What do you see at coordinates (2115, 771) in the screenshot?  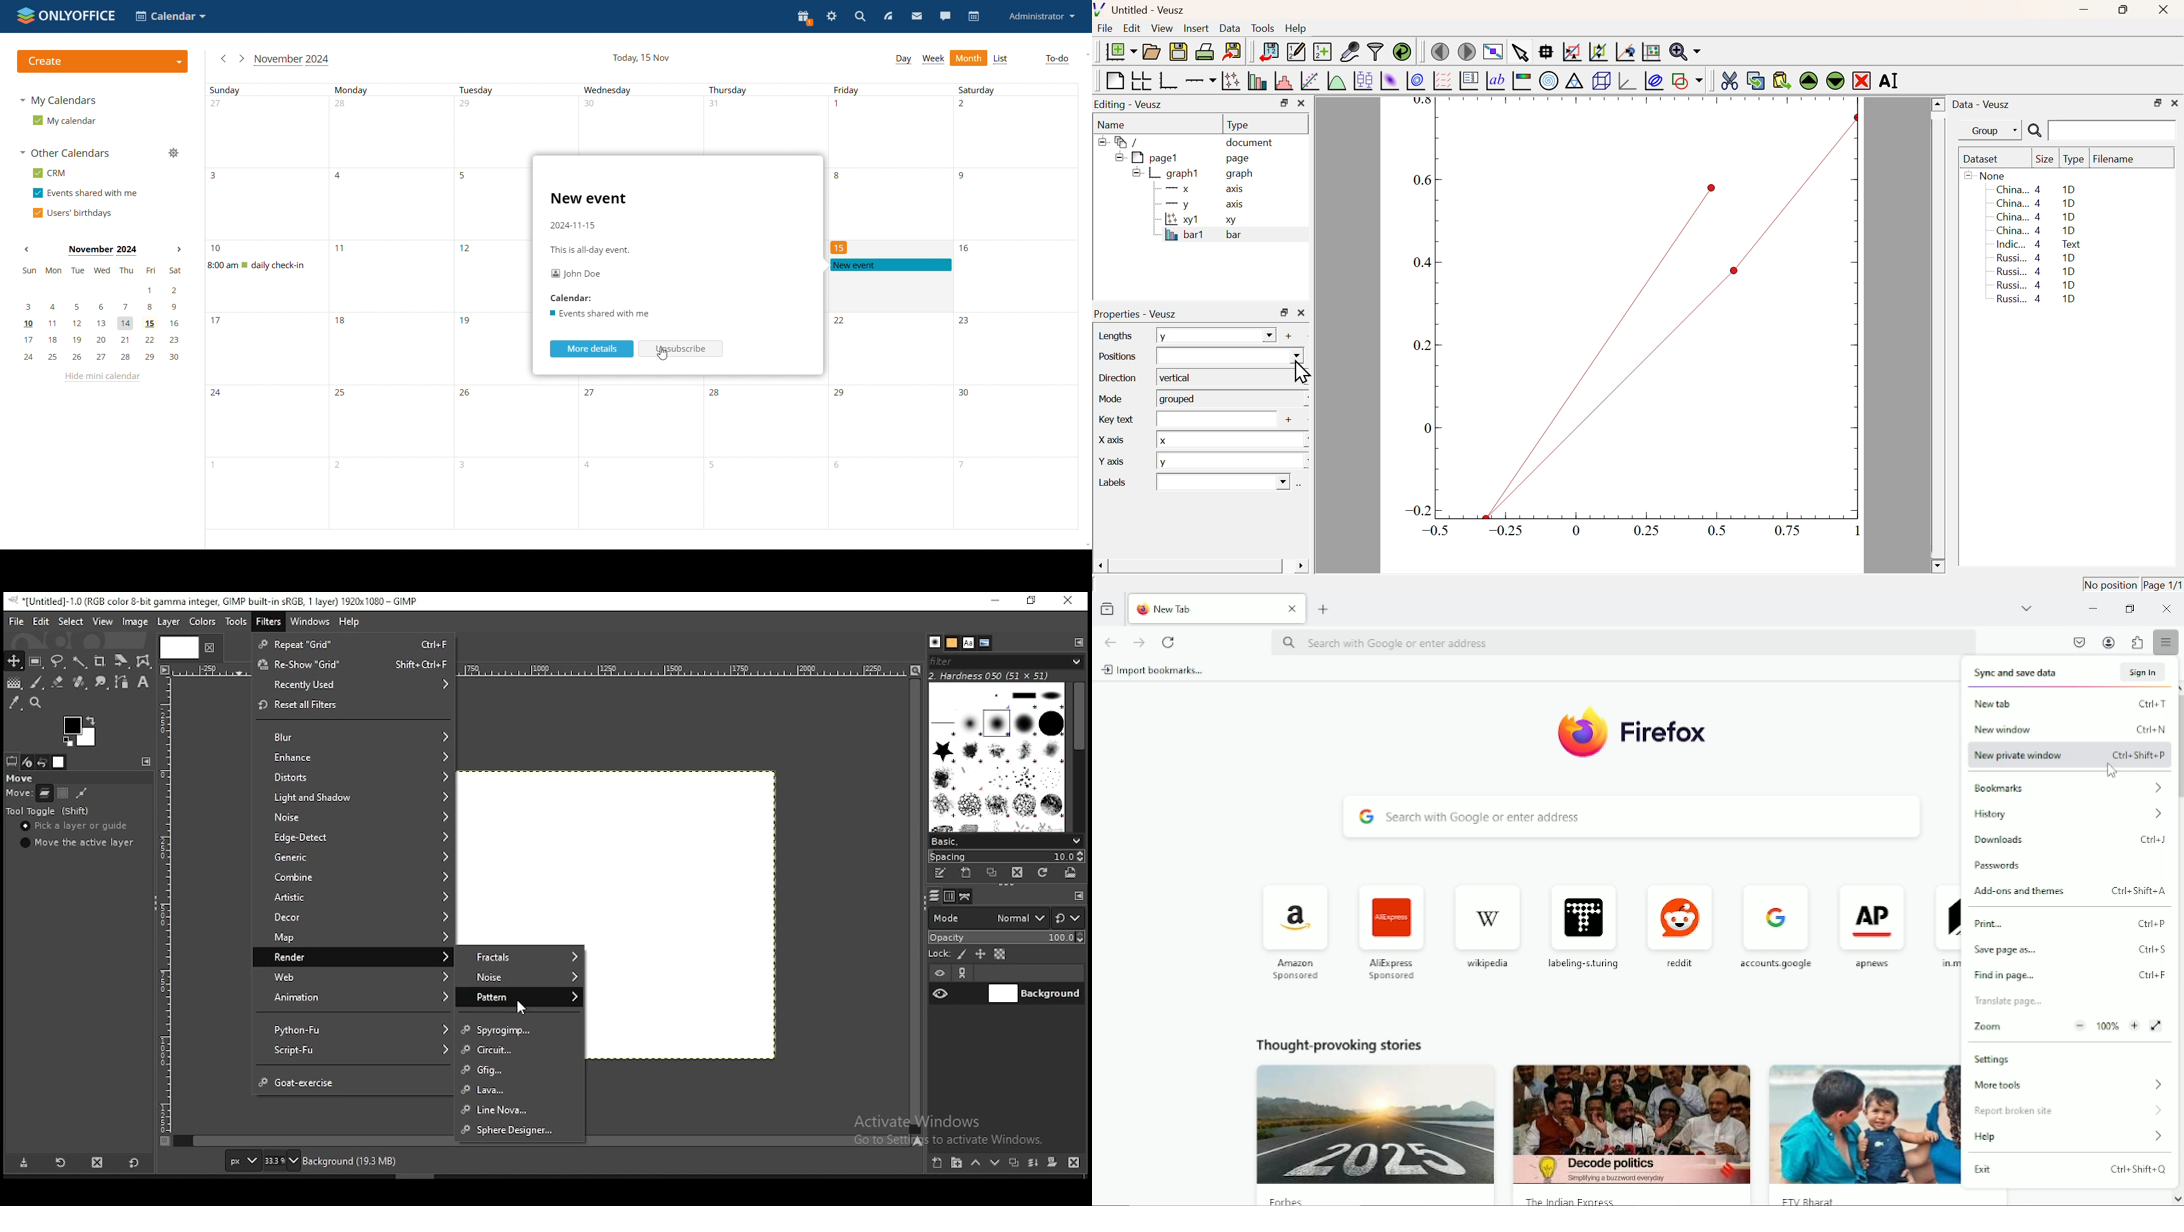 I see `cursor` at bounding box center [2115, 771].